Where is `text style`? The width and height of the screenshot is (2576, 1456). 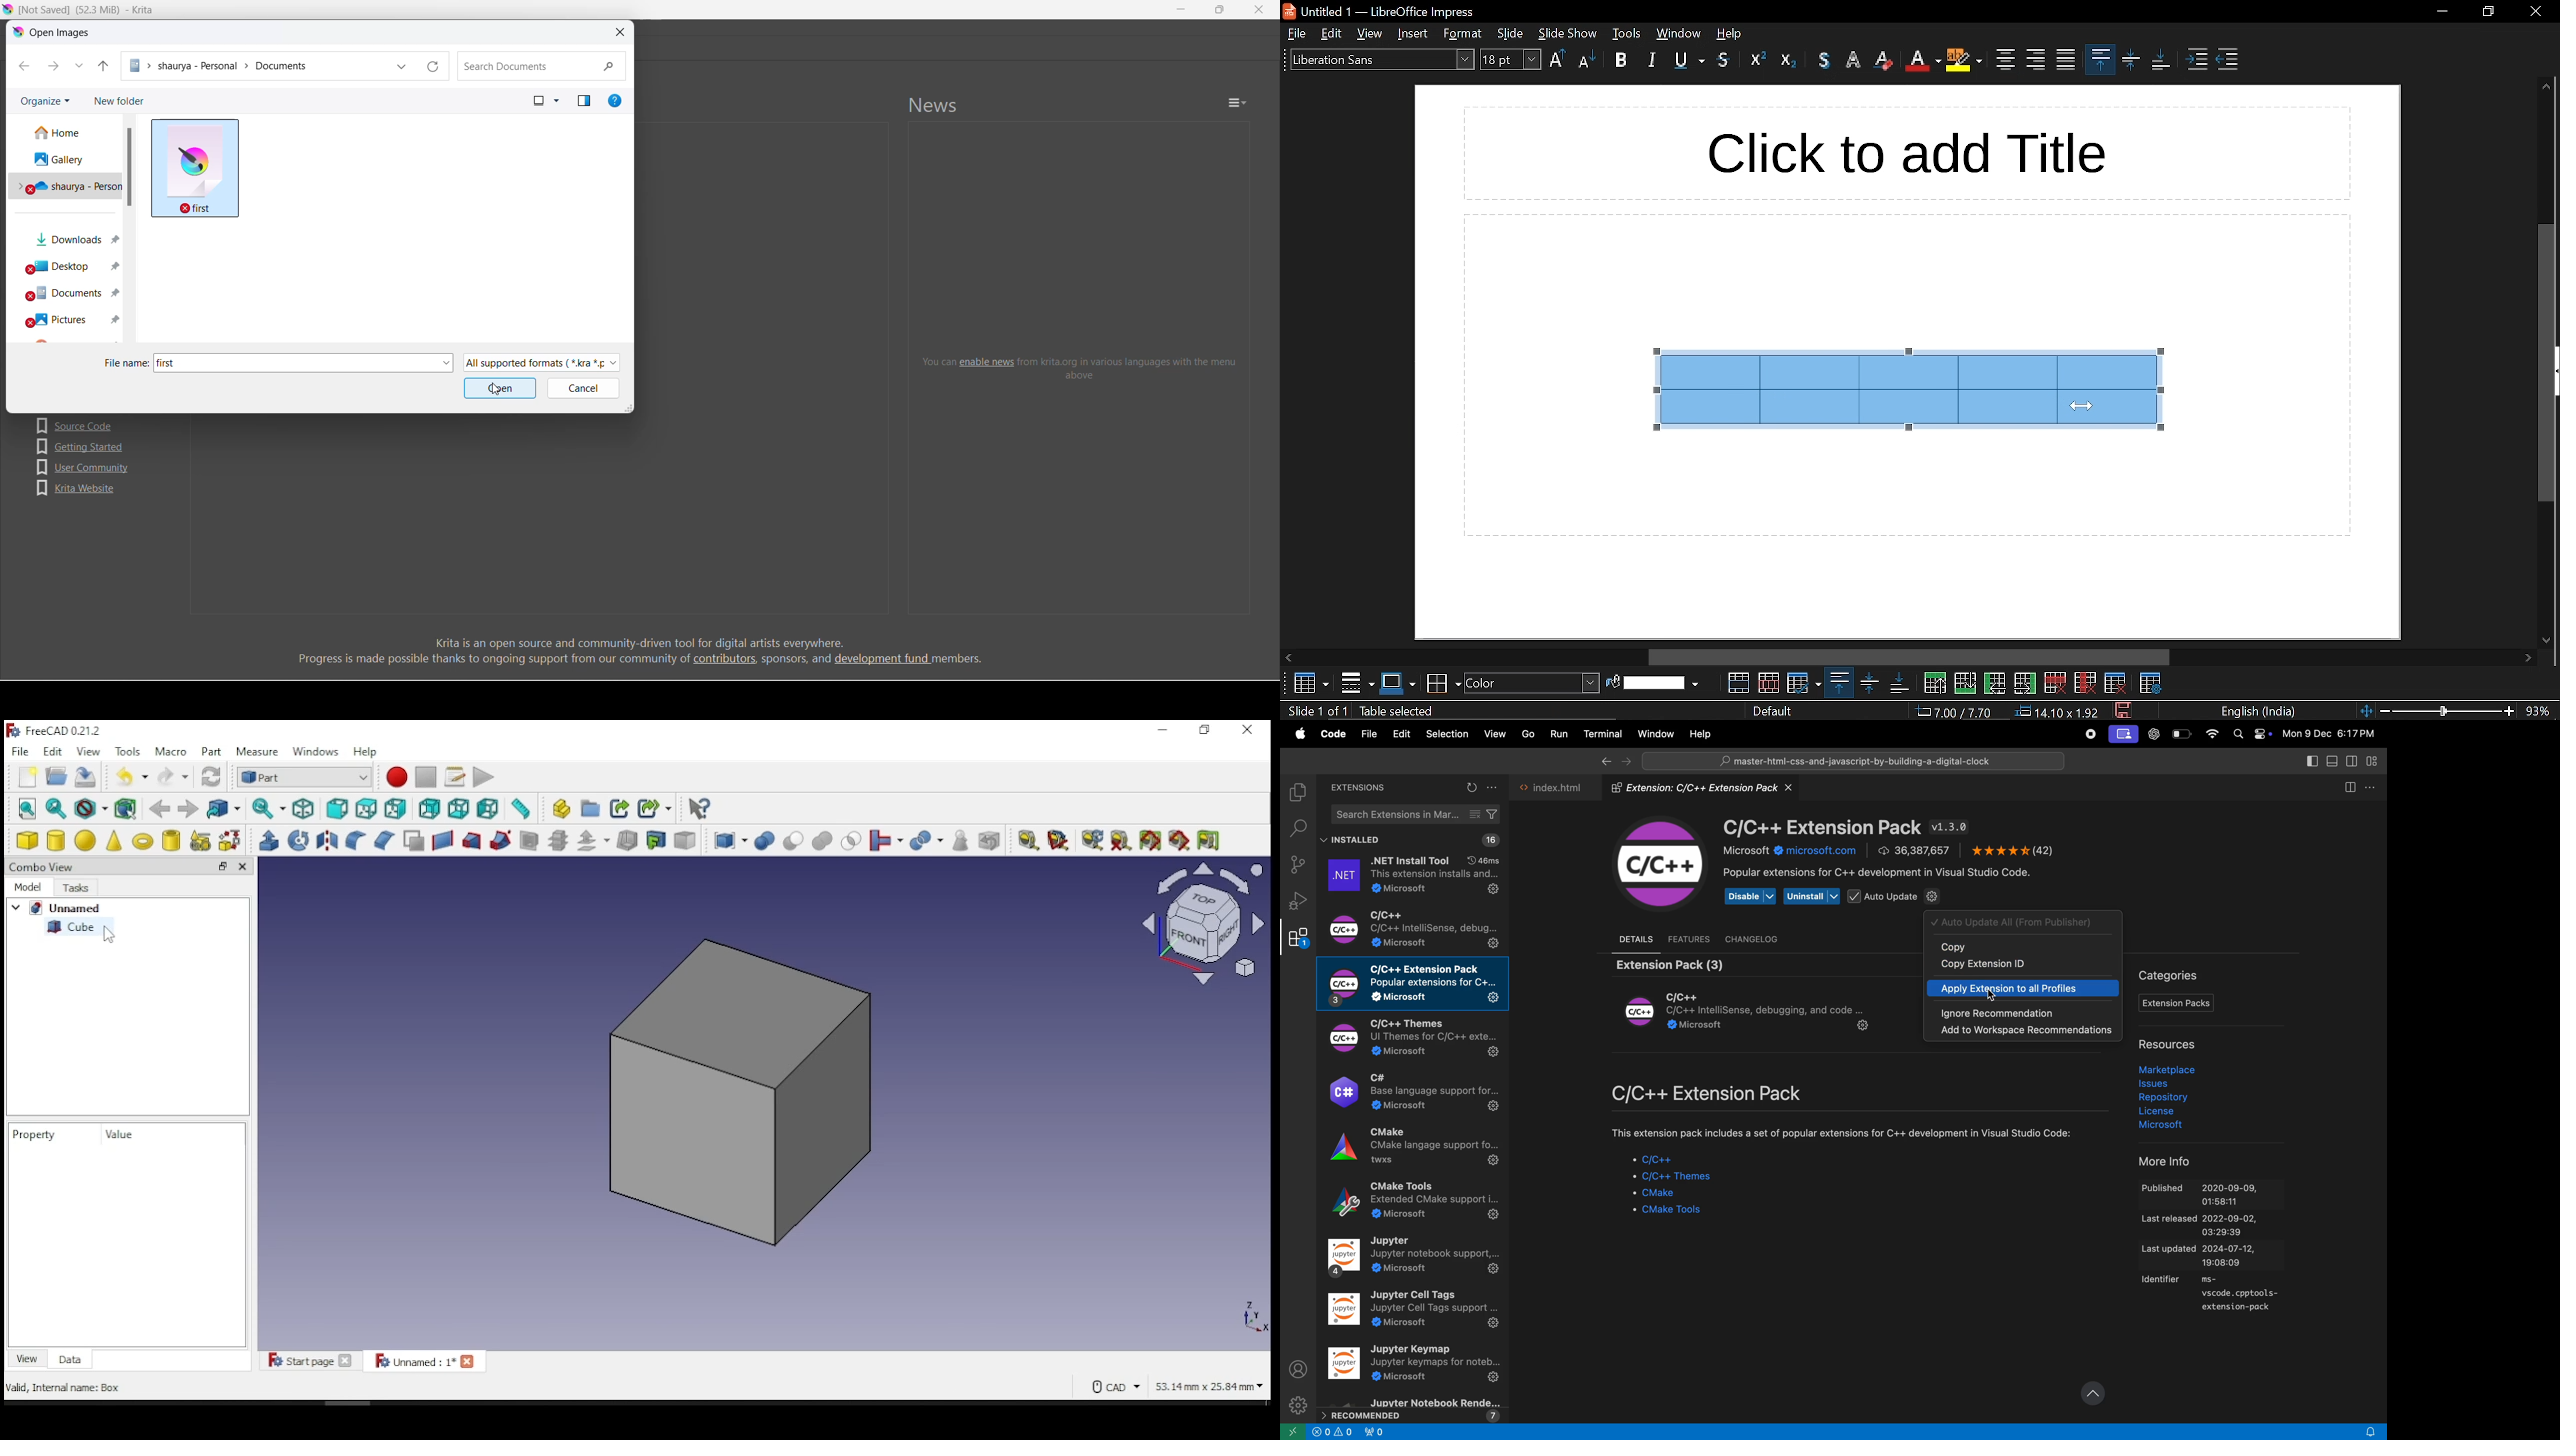 text style is located at coordinates (1382, 58).